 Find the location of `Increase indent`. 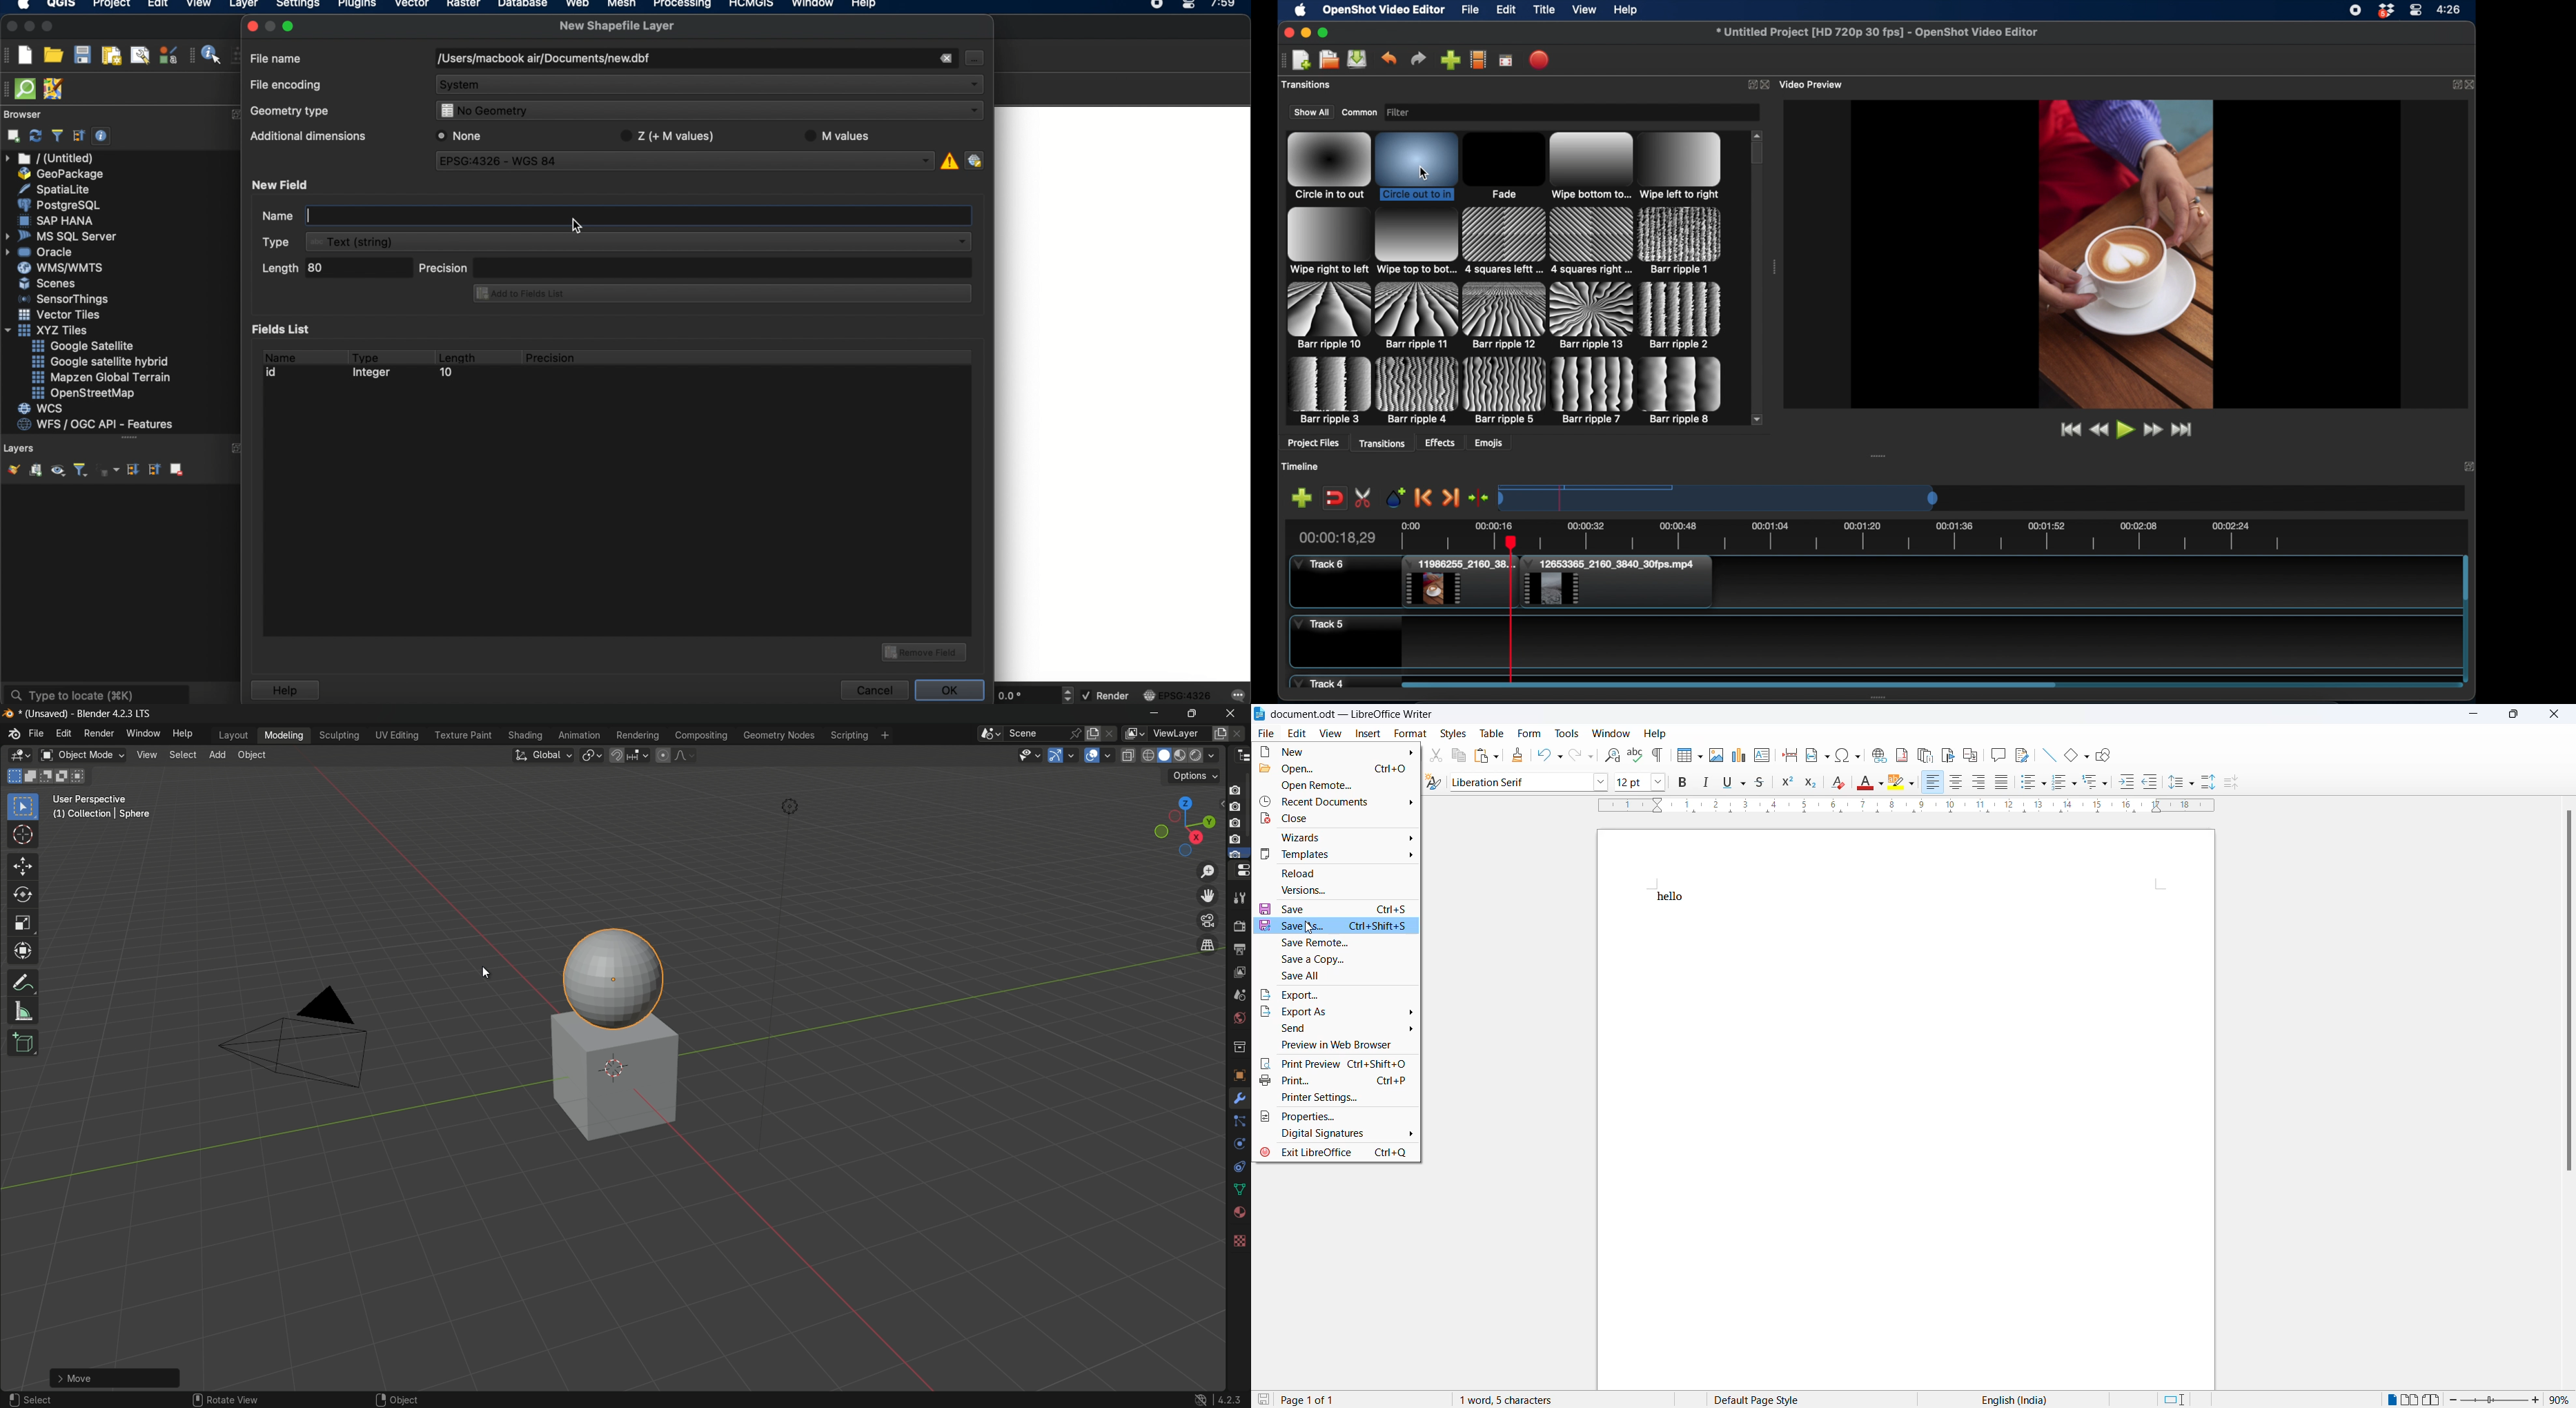

Increase indent is located at coordinates (2127, 781).